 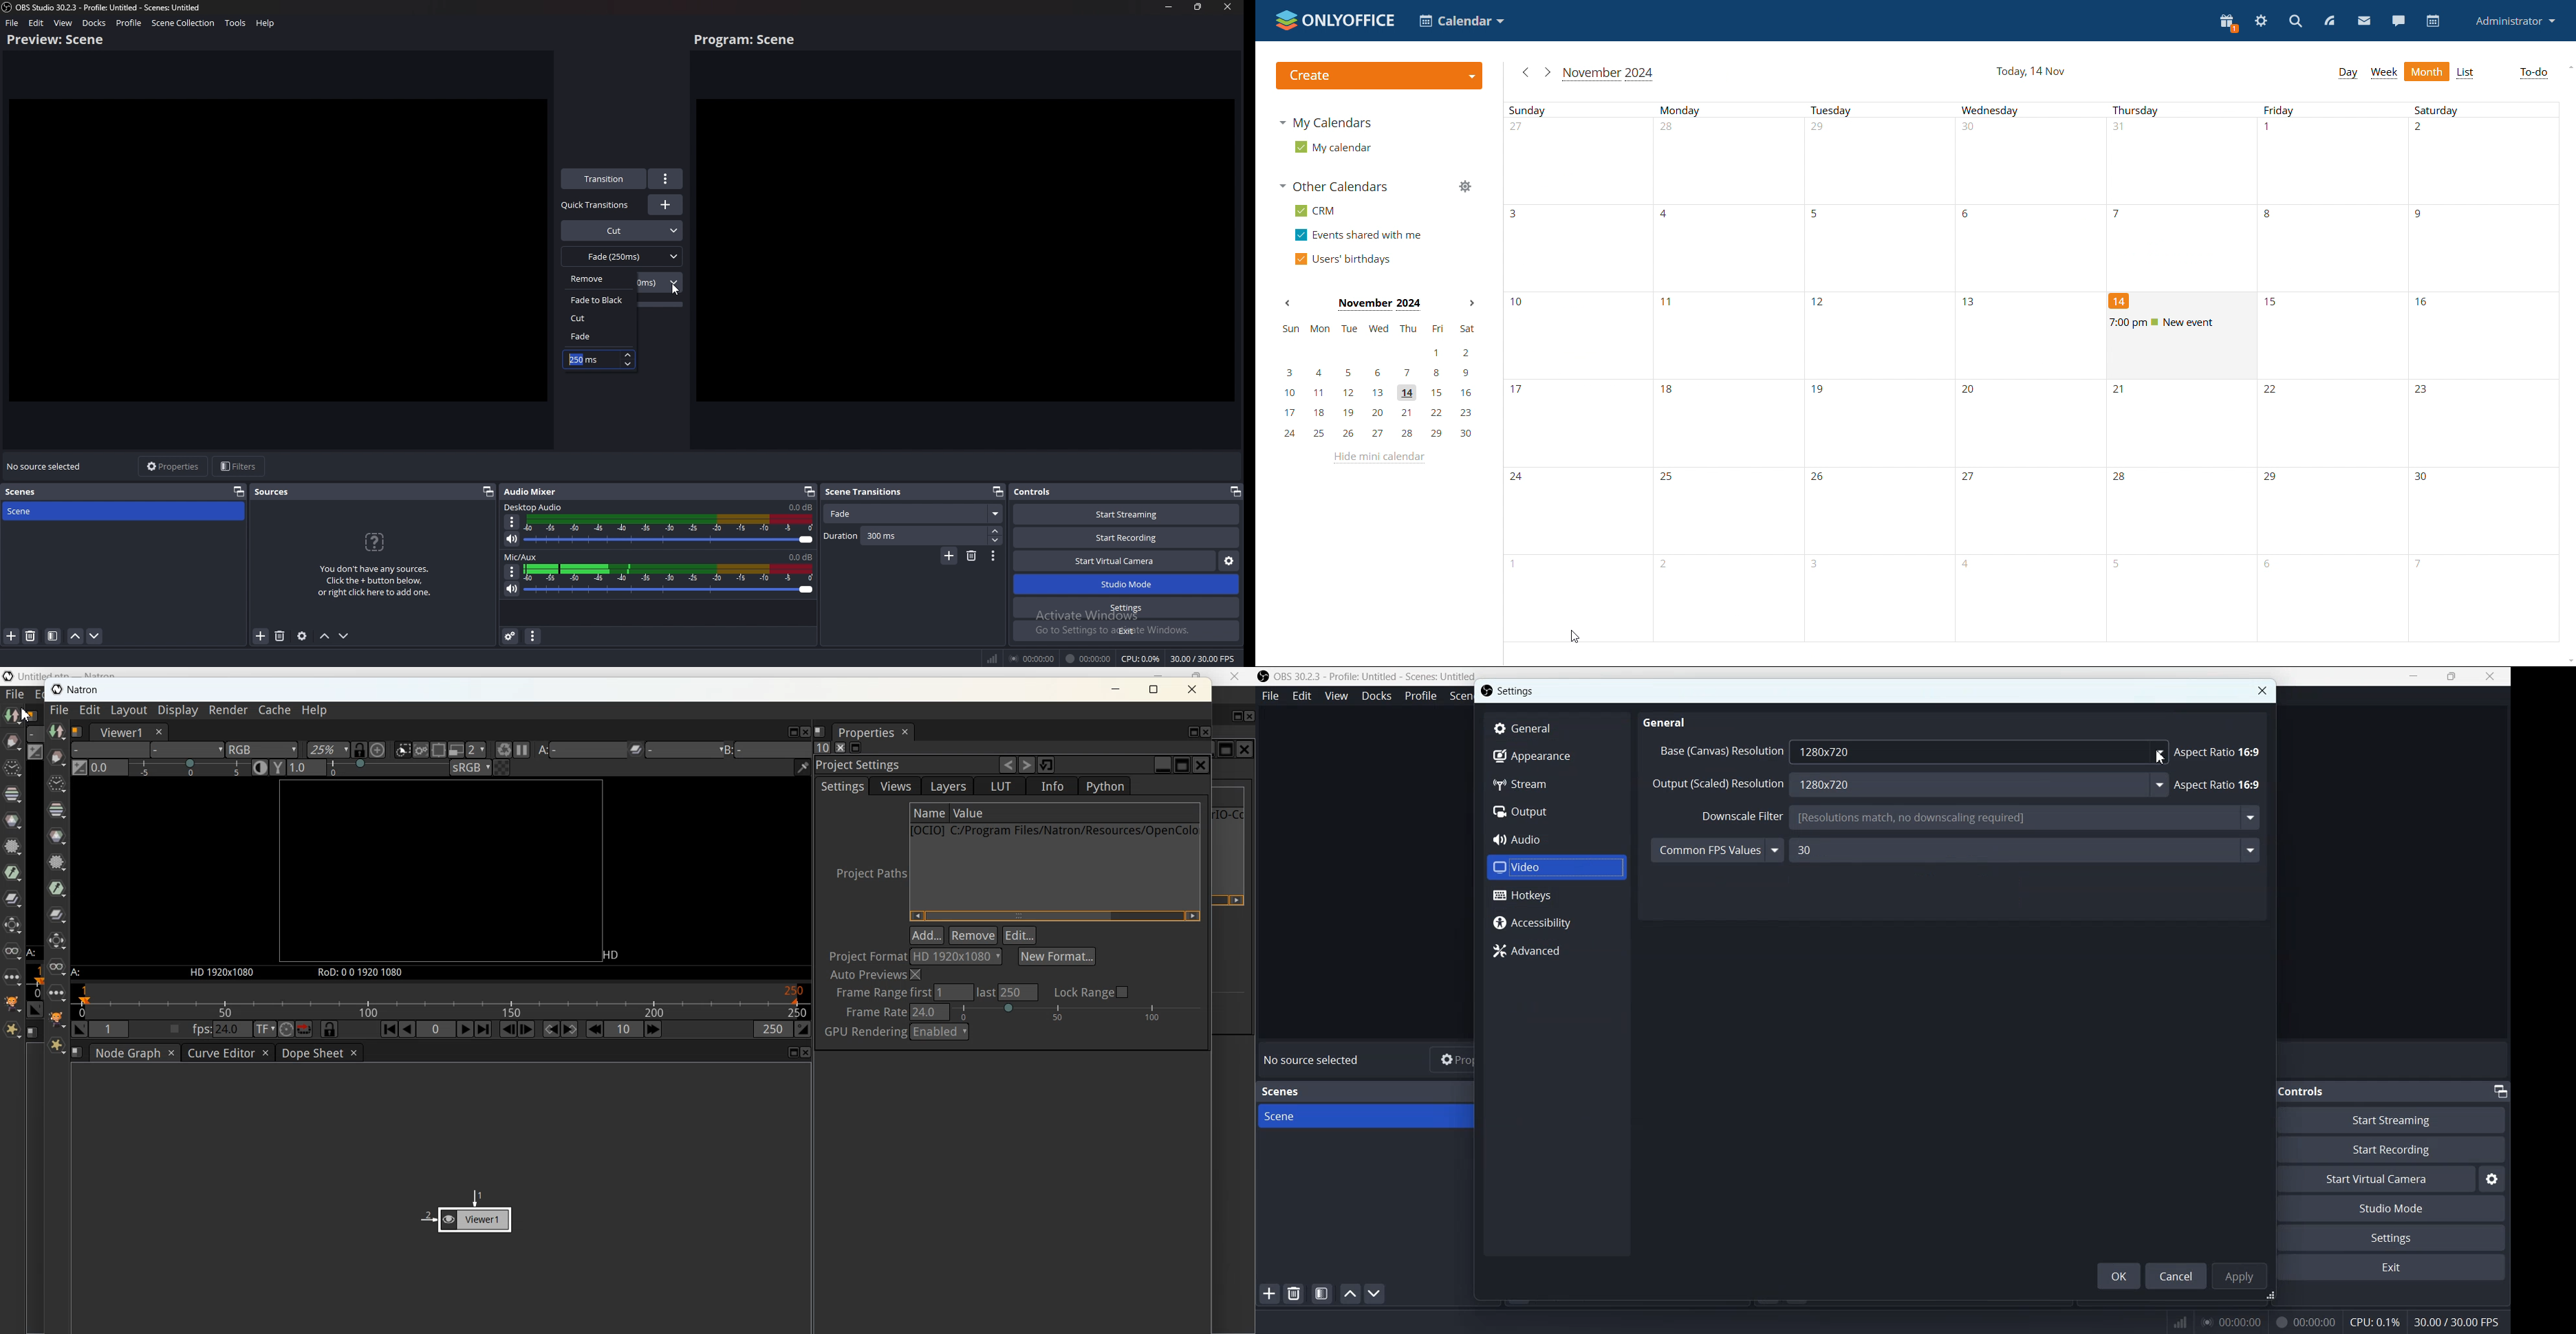 What do you see at coordinates (599, 318) in the screenshot?
I see `cut` at bounding box center [599, 318].